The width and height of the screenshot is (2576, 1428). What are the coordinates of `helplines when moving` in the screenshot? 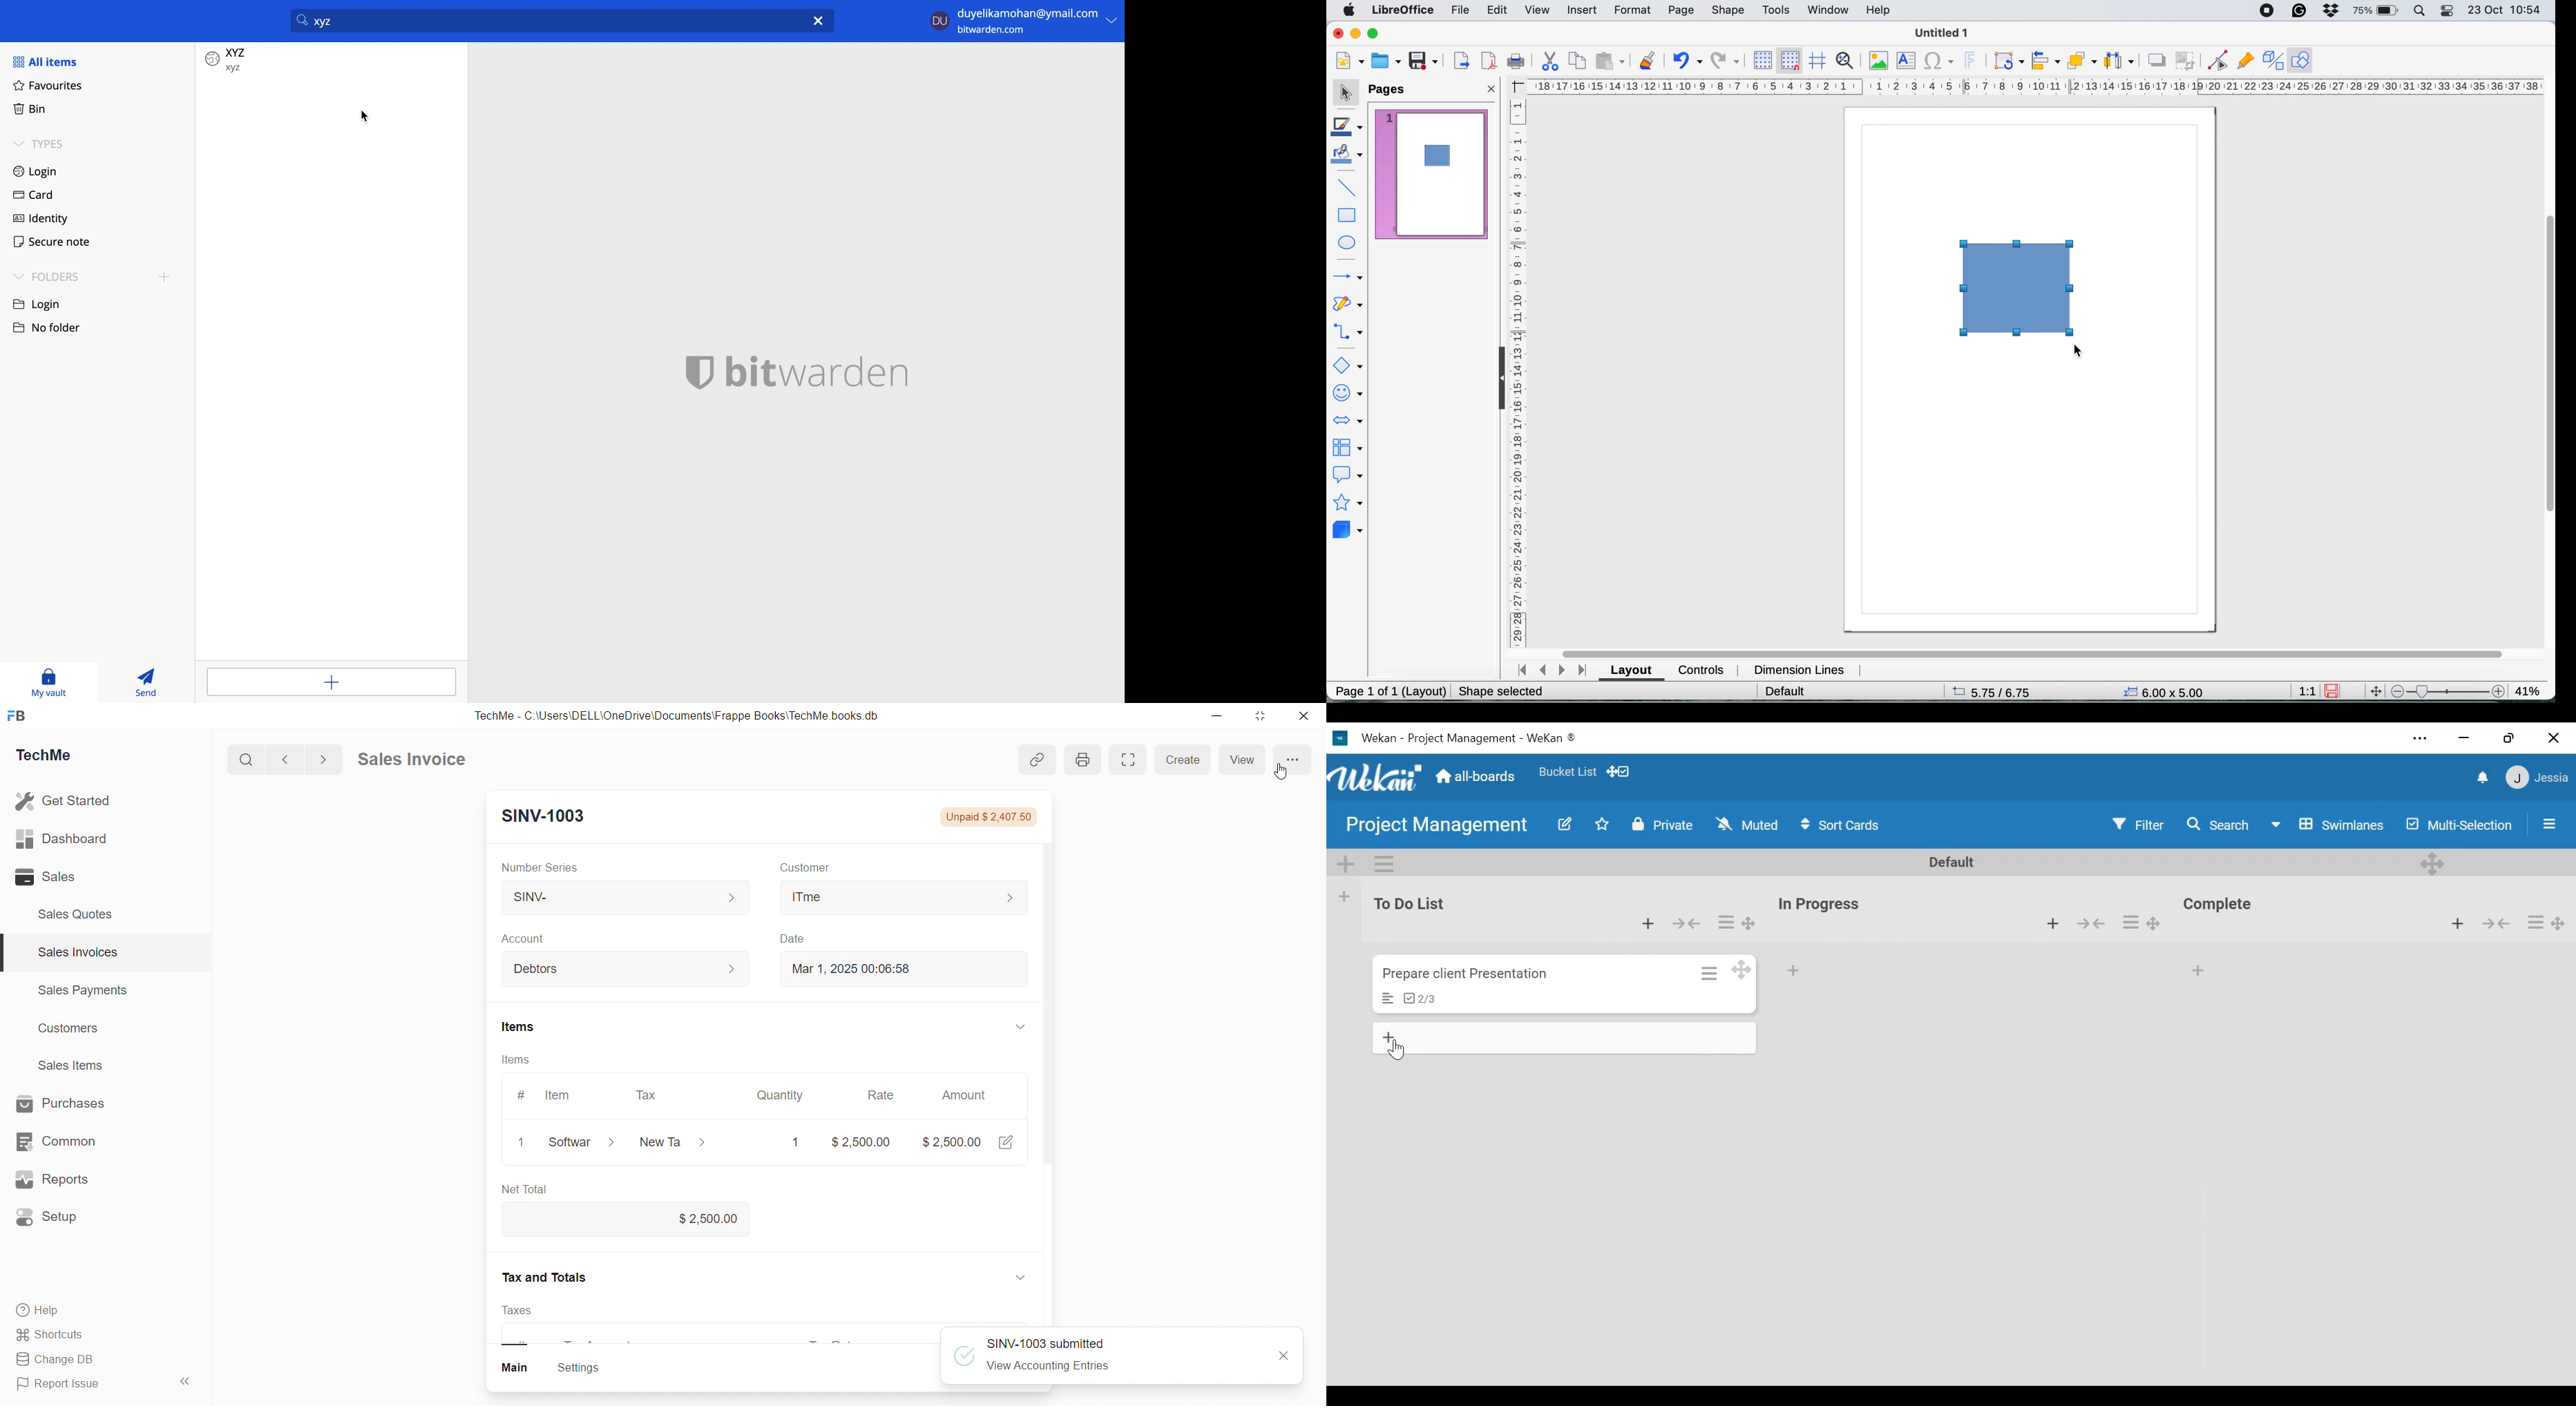 It's located at (1819, 62).